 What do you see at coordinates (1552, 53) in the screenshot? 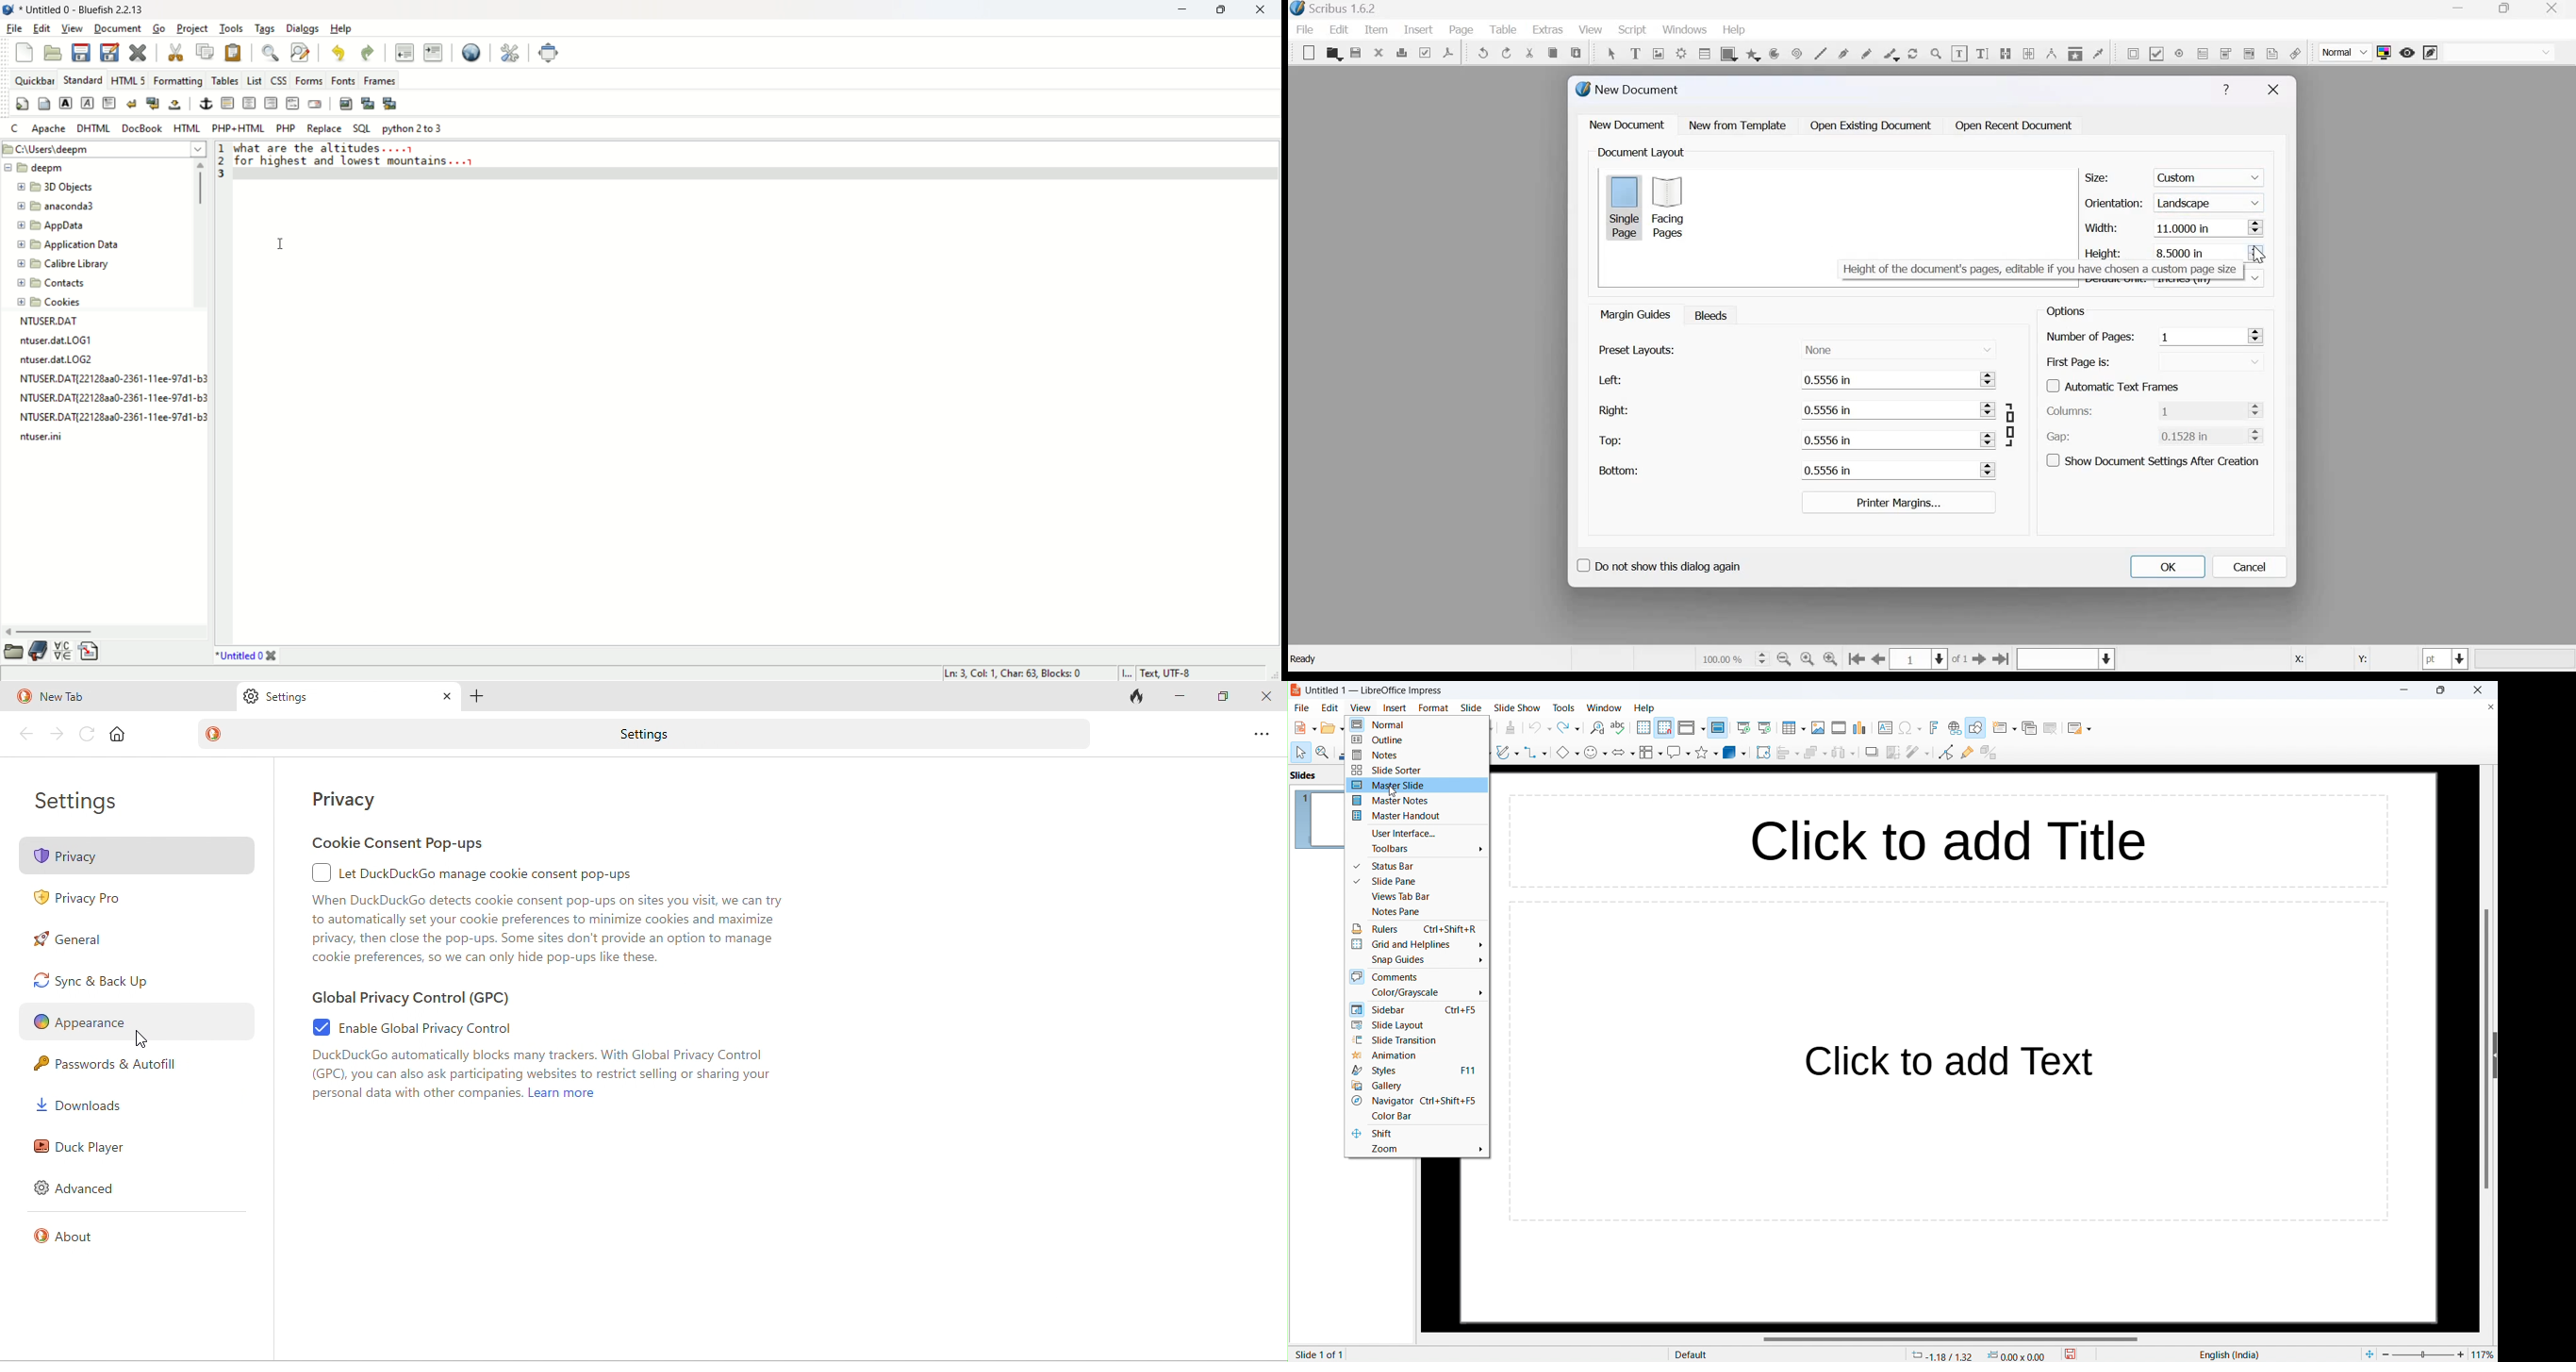
I see `copy` at bounding box center [1552, 53].